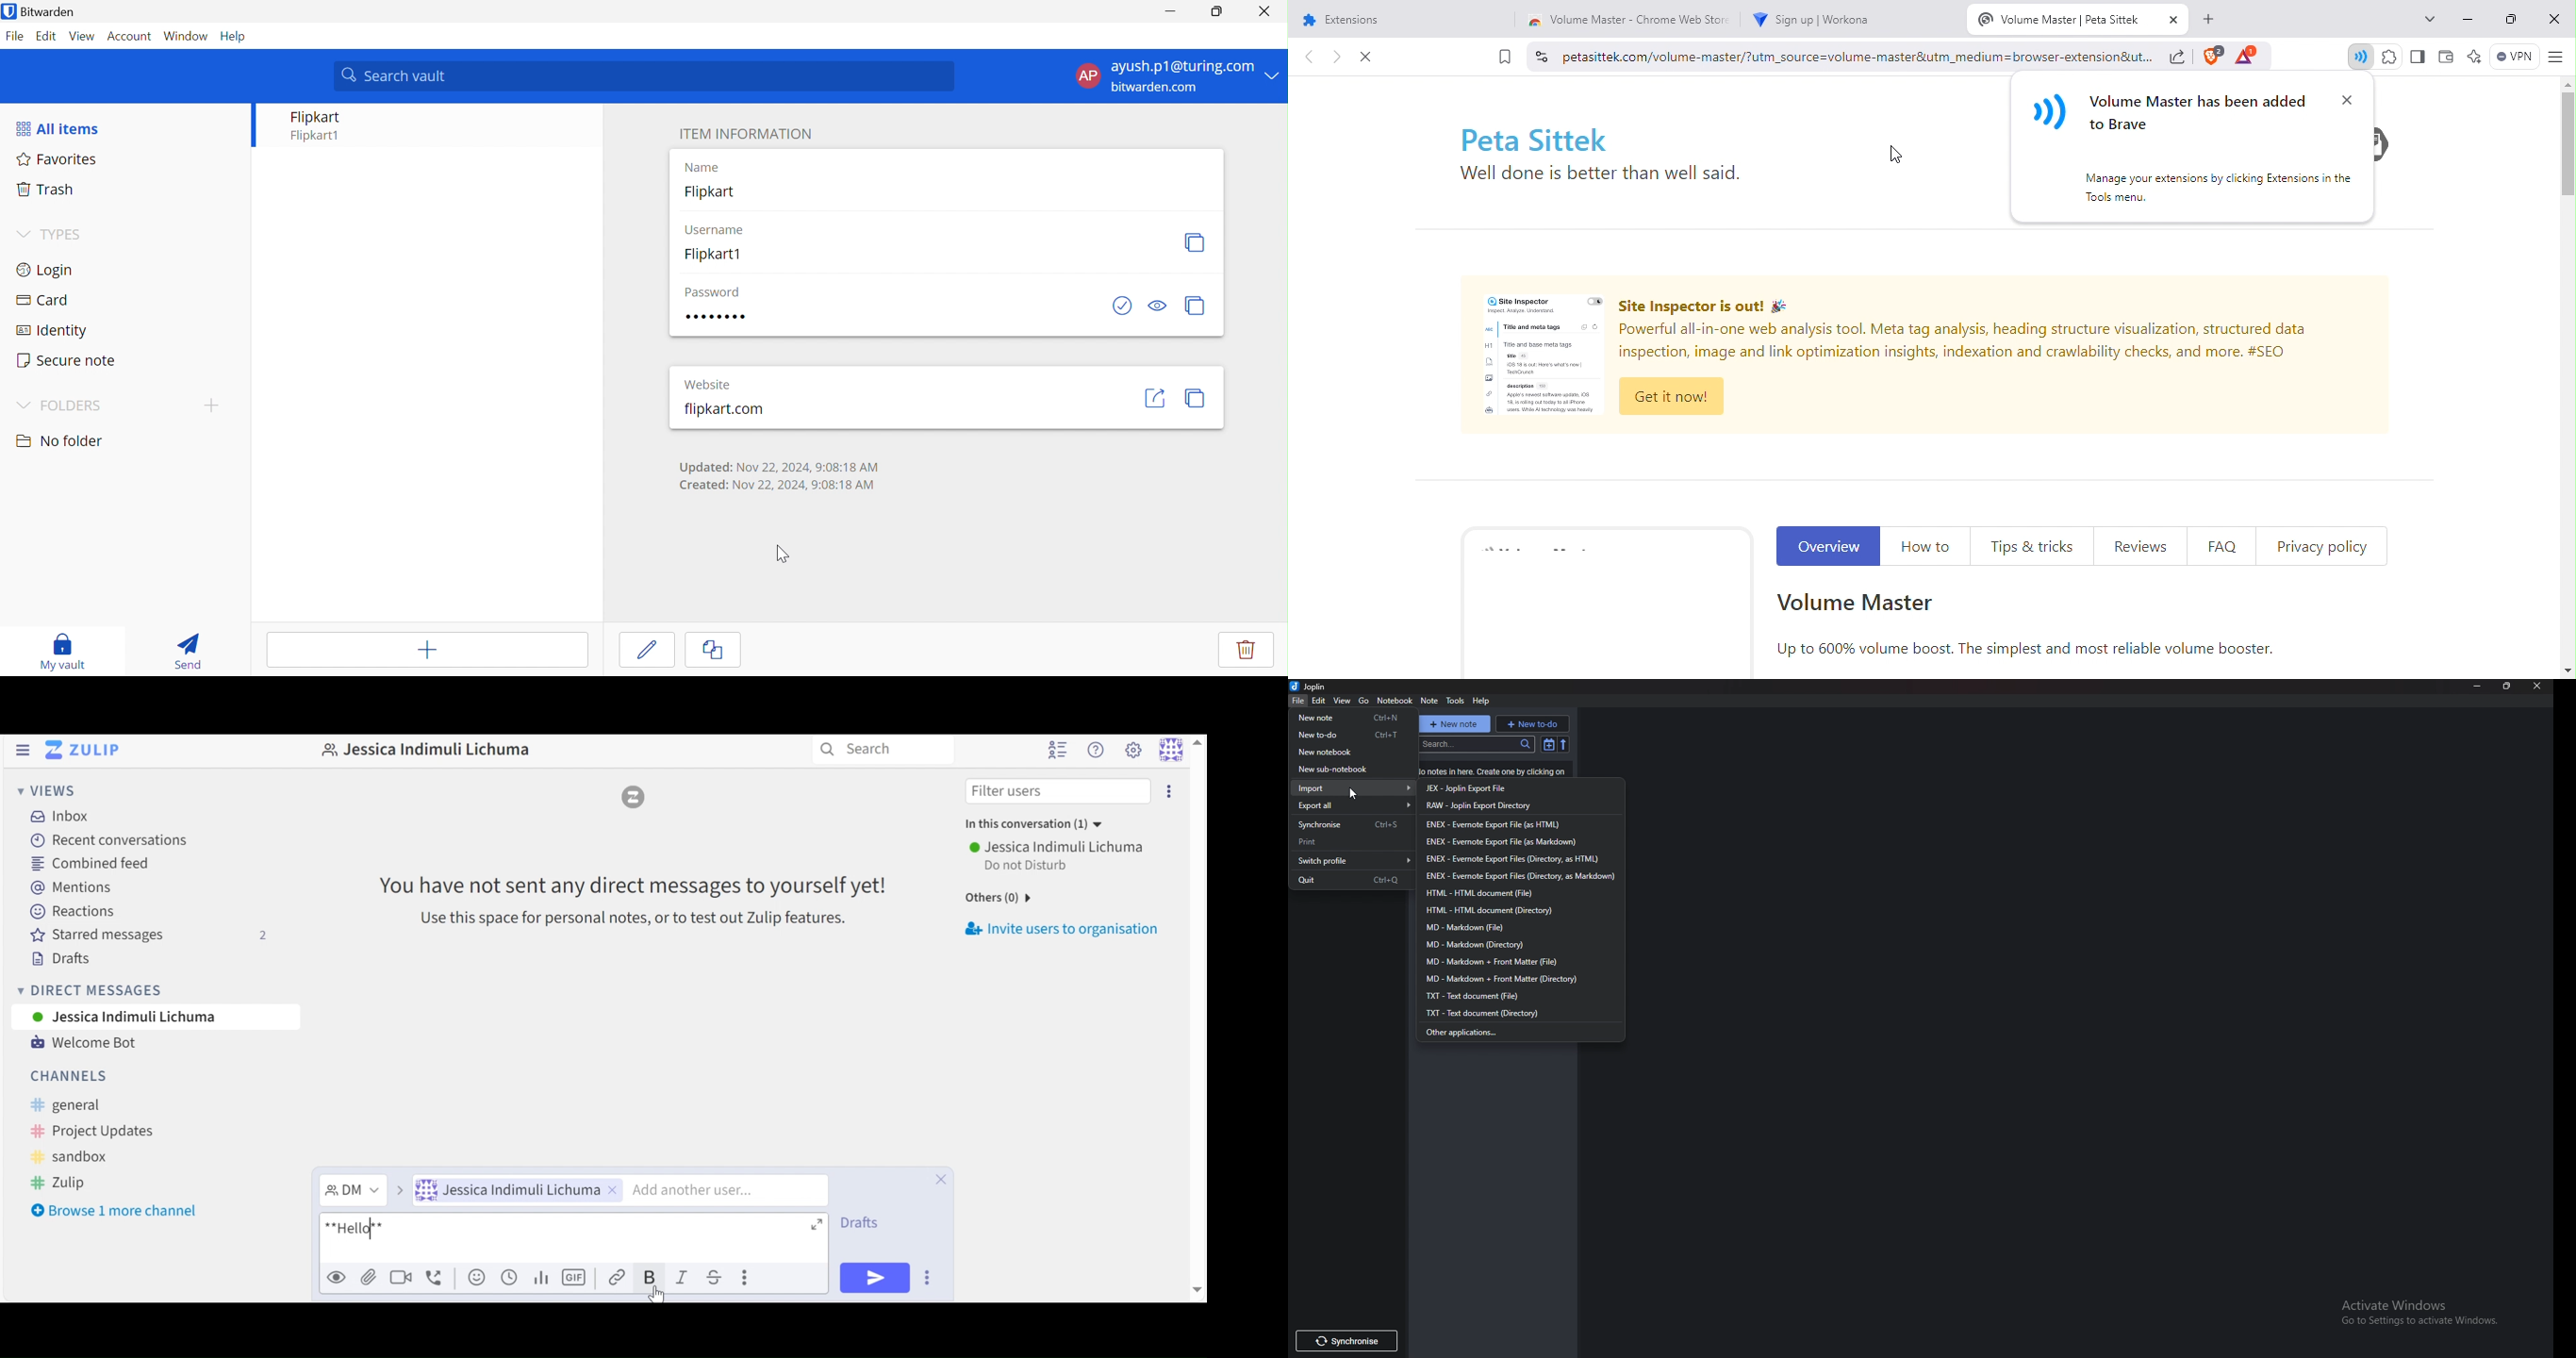 This screenshot has height=1372, width=2576. I want to click on Message, so click(575, 1237).